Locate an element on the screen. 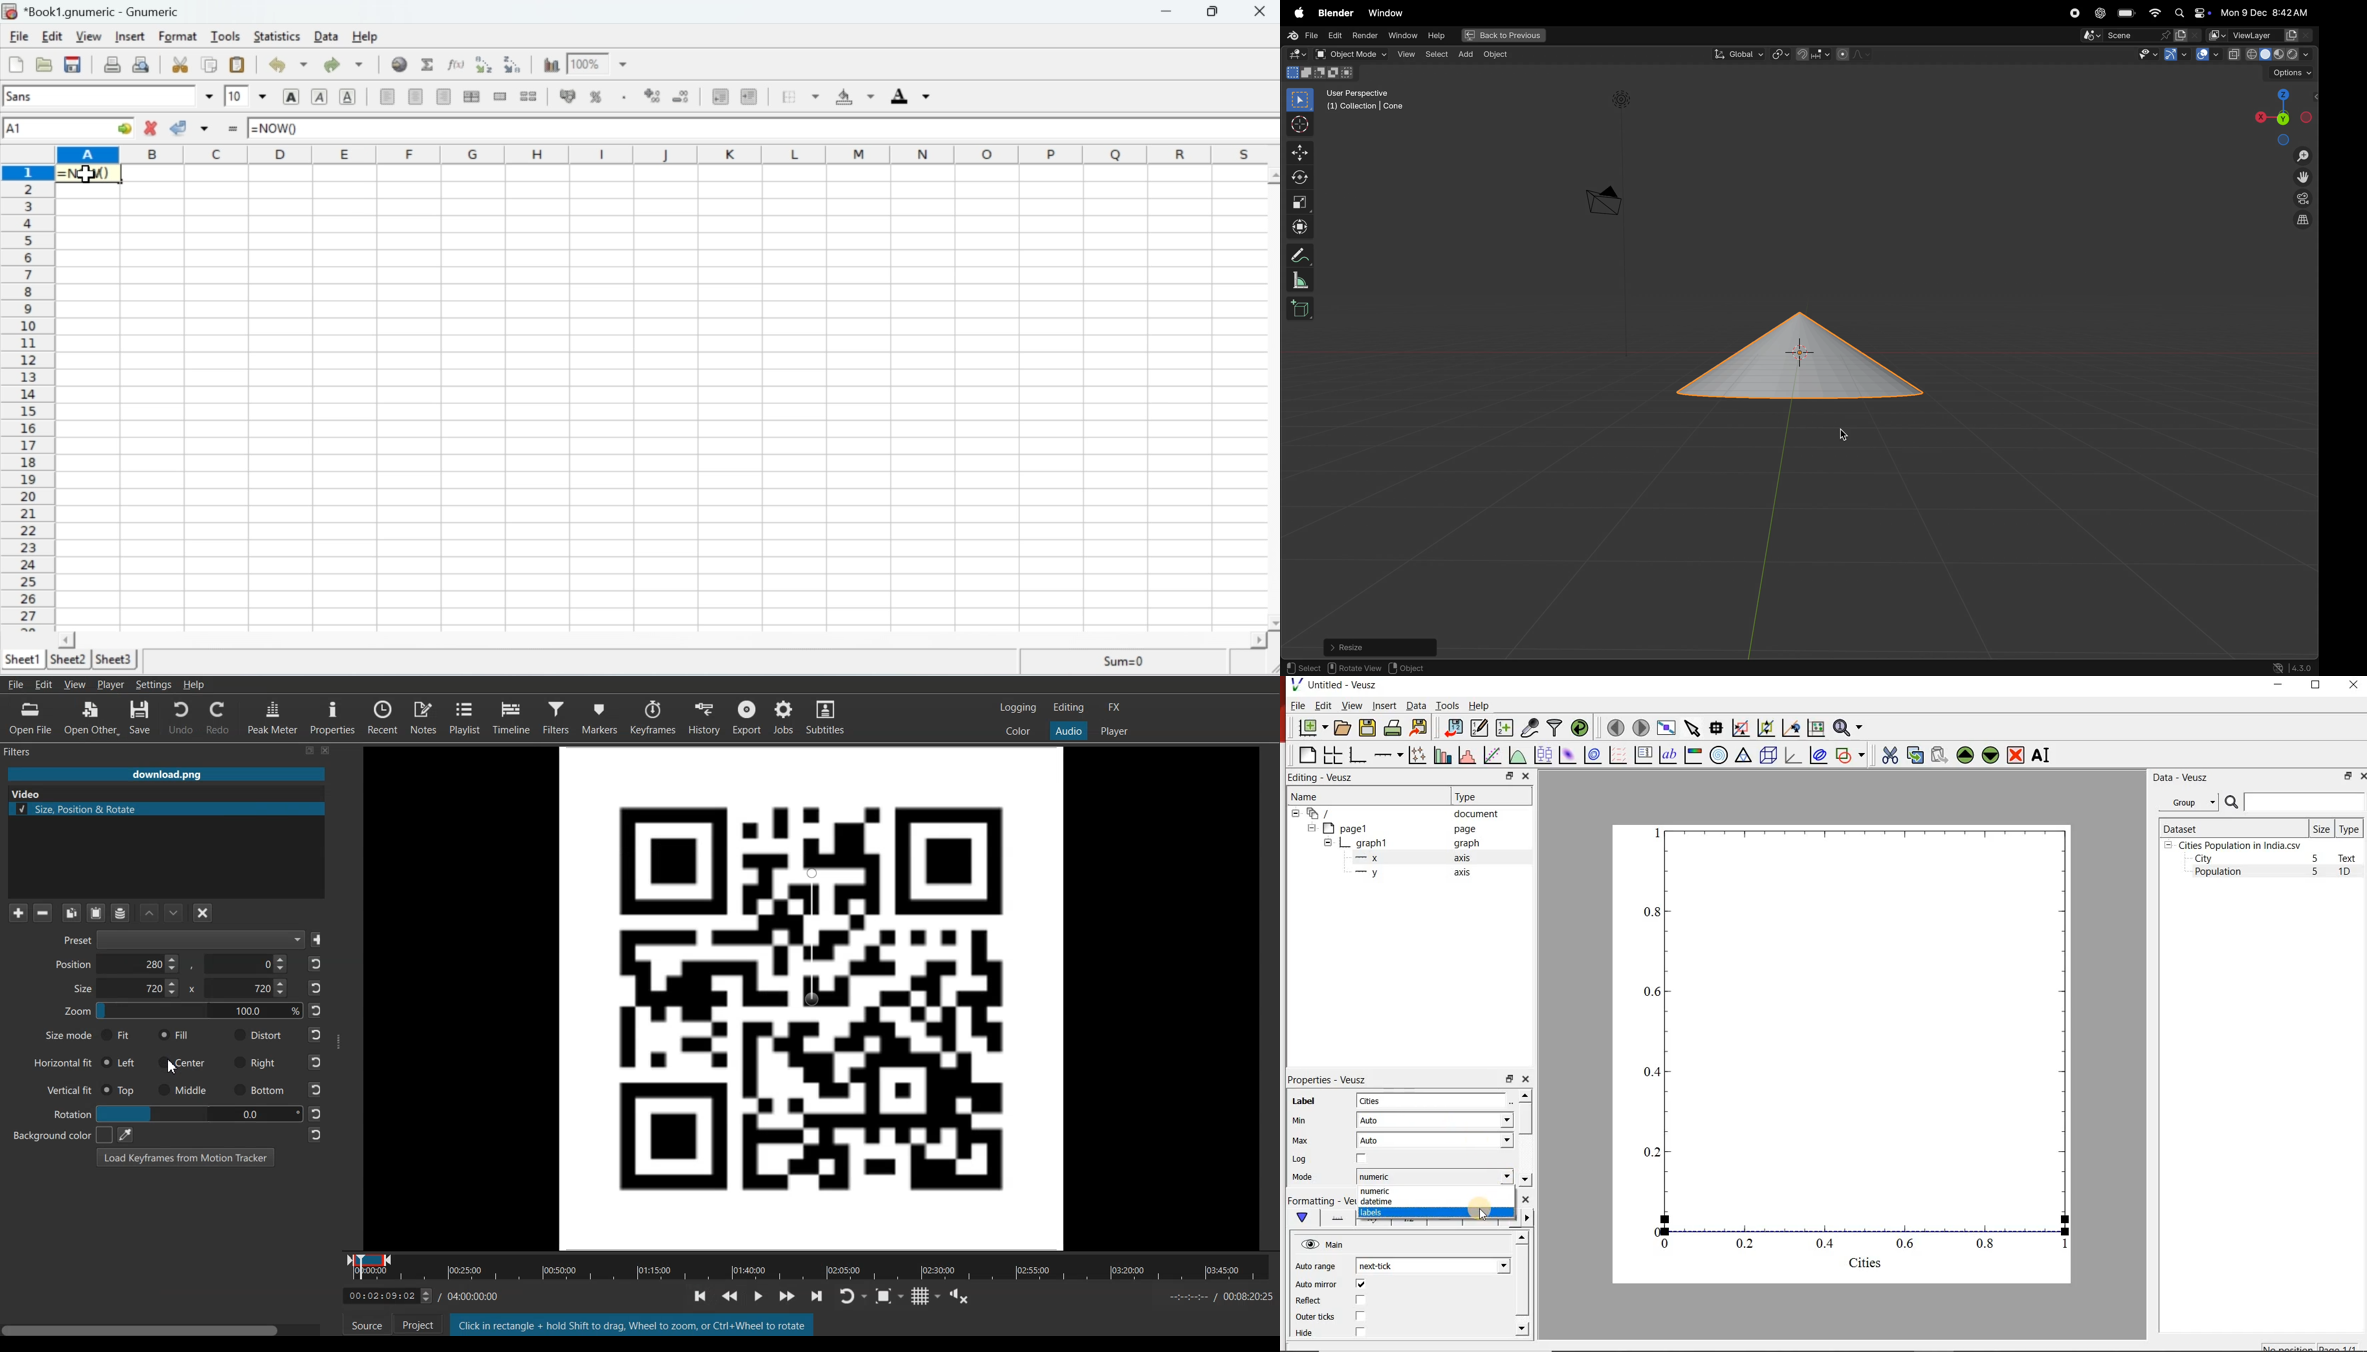 The width and height of the screenshot is (2380, 1372). Deselect the filter is located at coordinates (203, 913).